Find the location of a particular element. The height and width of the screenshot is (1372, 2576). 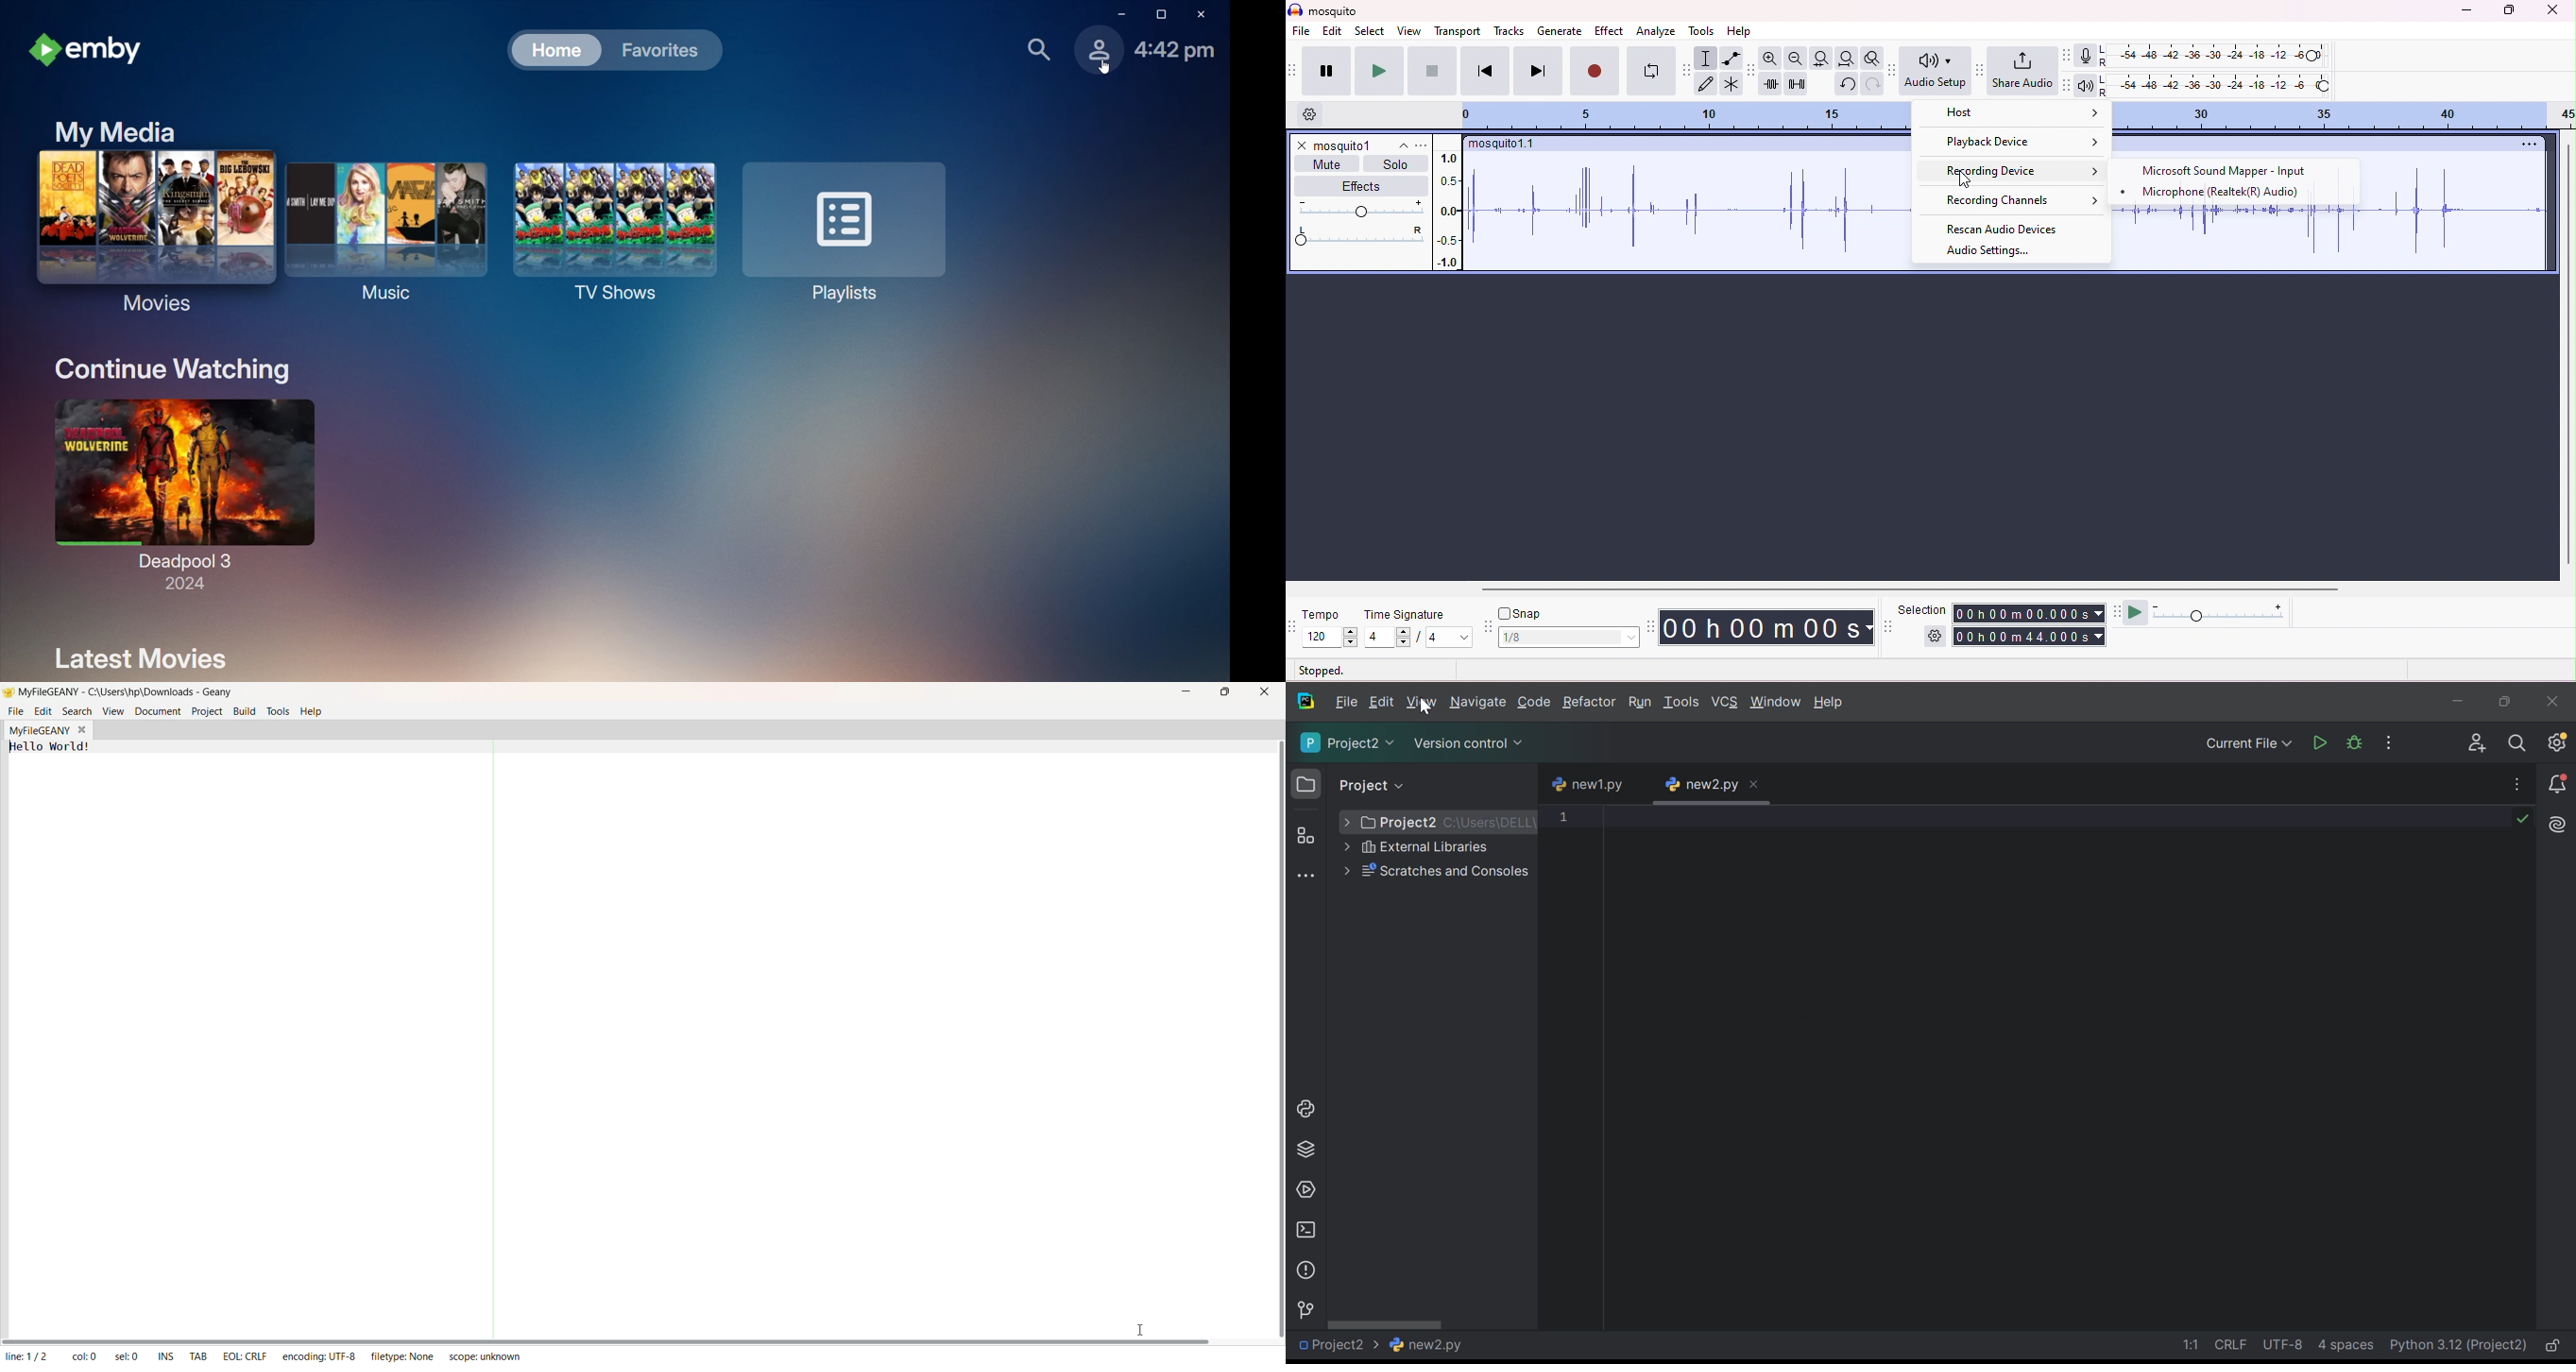

multi is located at coordinates (1730, 83).